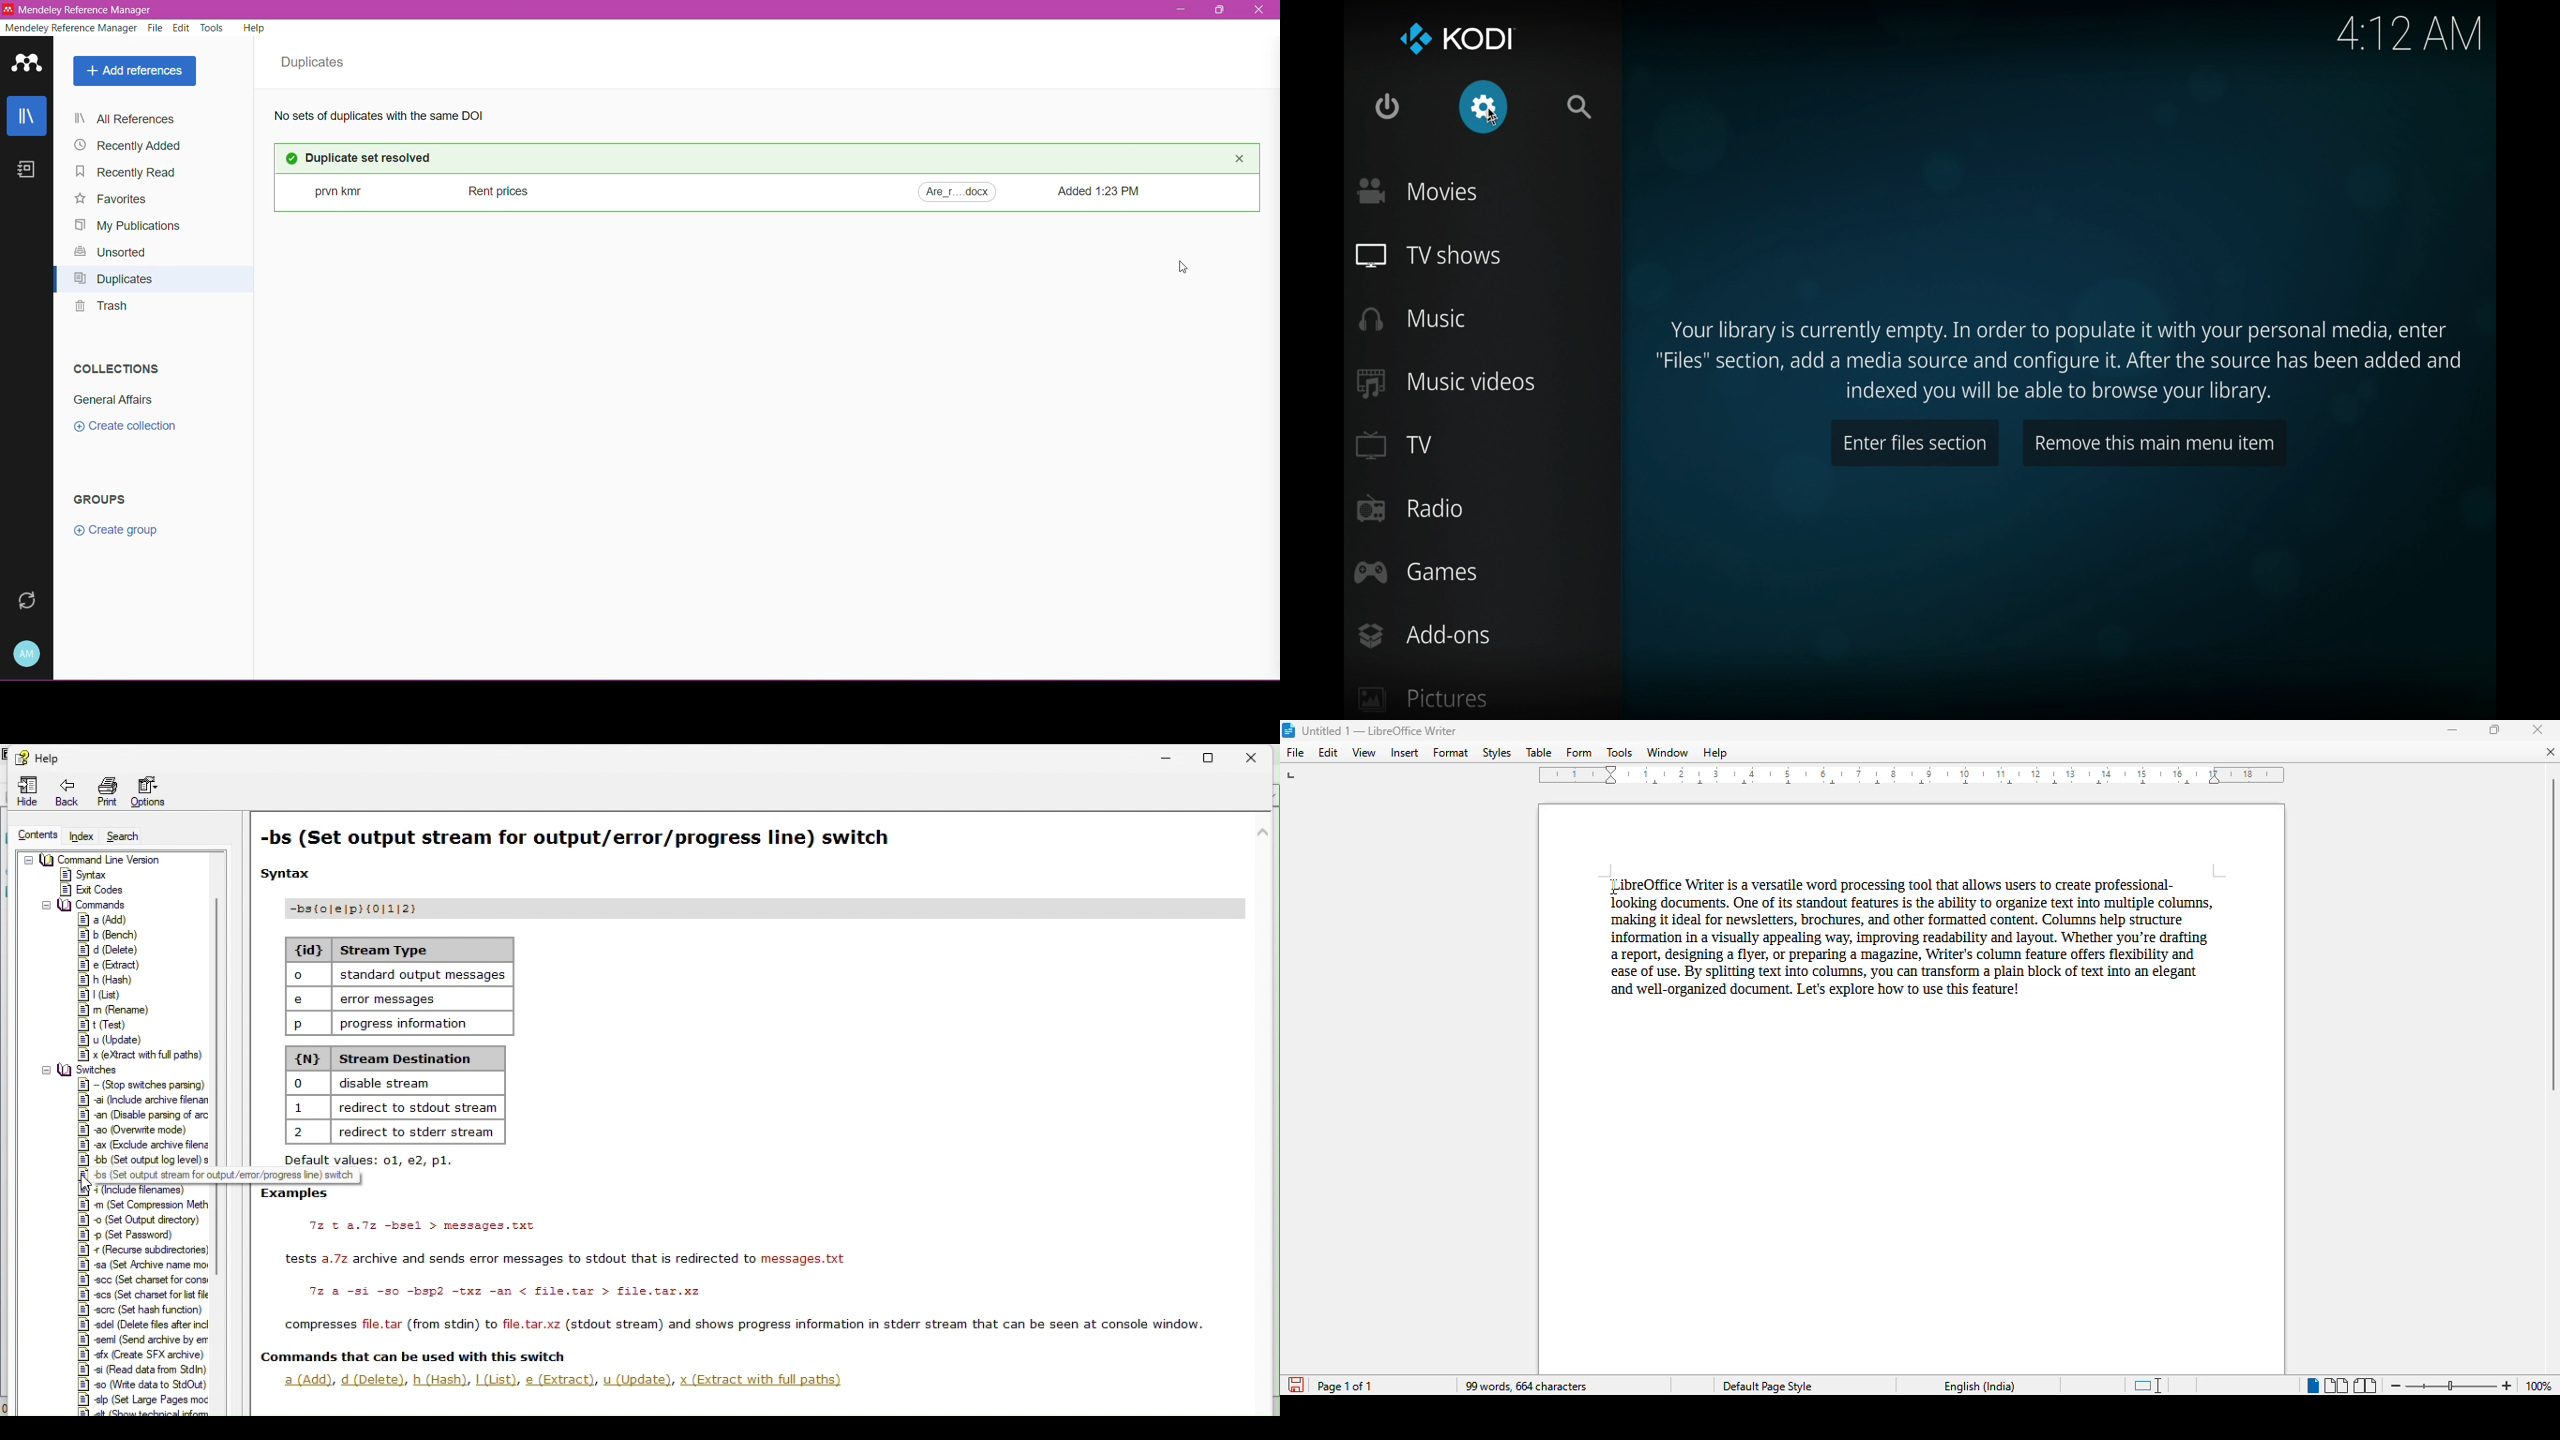 The height and width of the screenshot is (1456, 2576). Describe the element at coordinates (1221, 10) in the screenshot. I see `Restore Down` at that location.